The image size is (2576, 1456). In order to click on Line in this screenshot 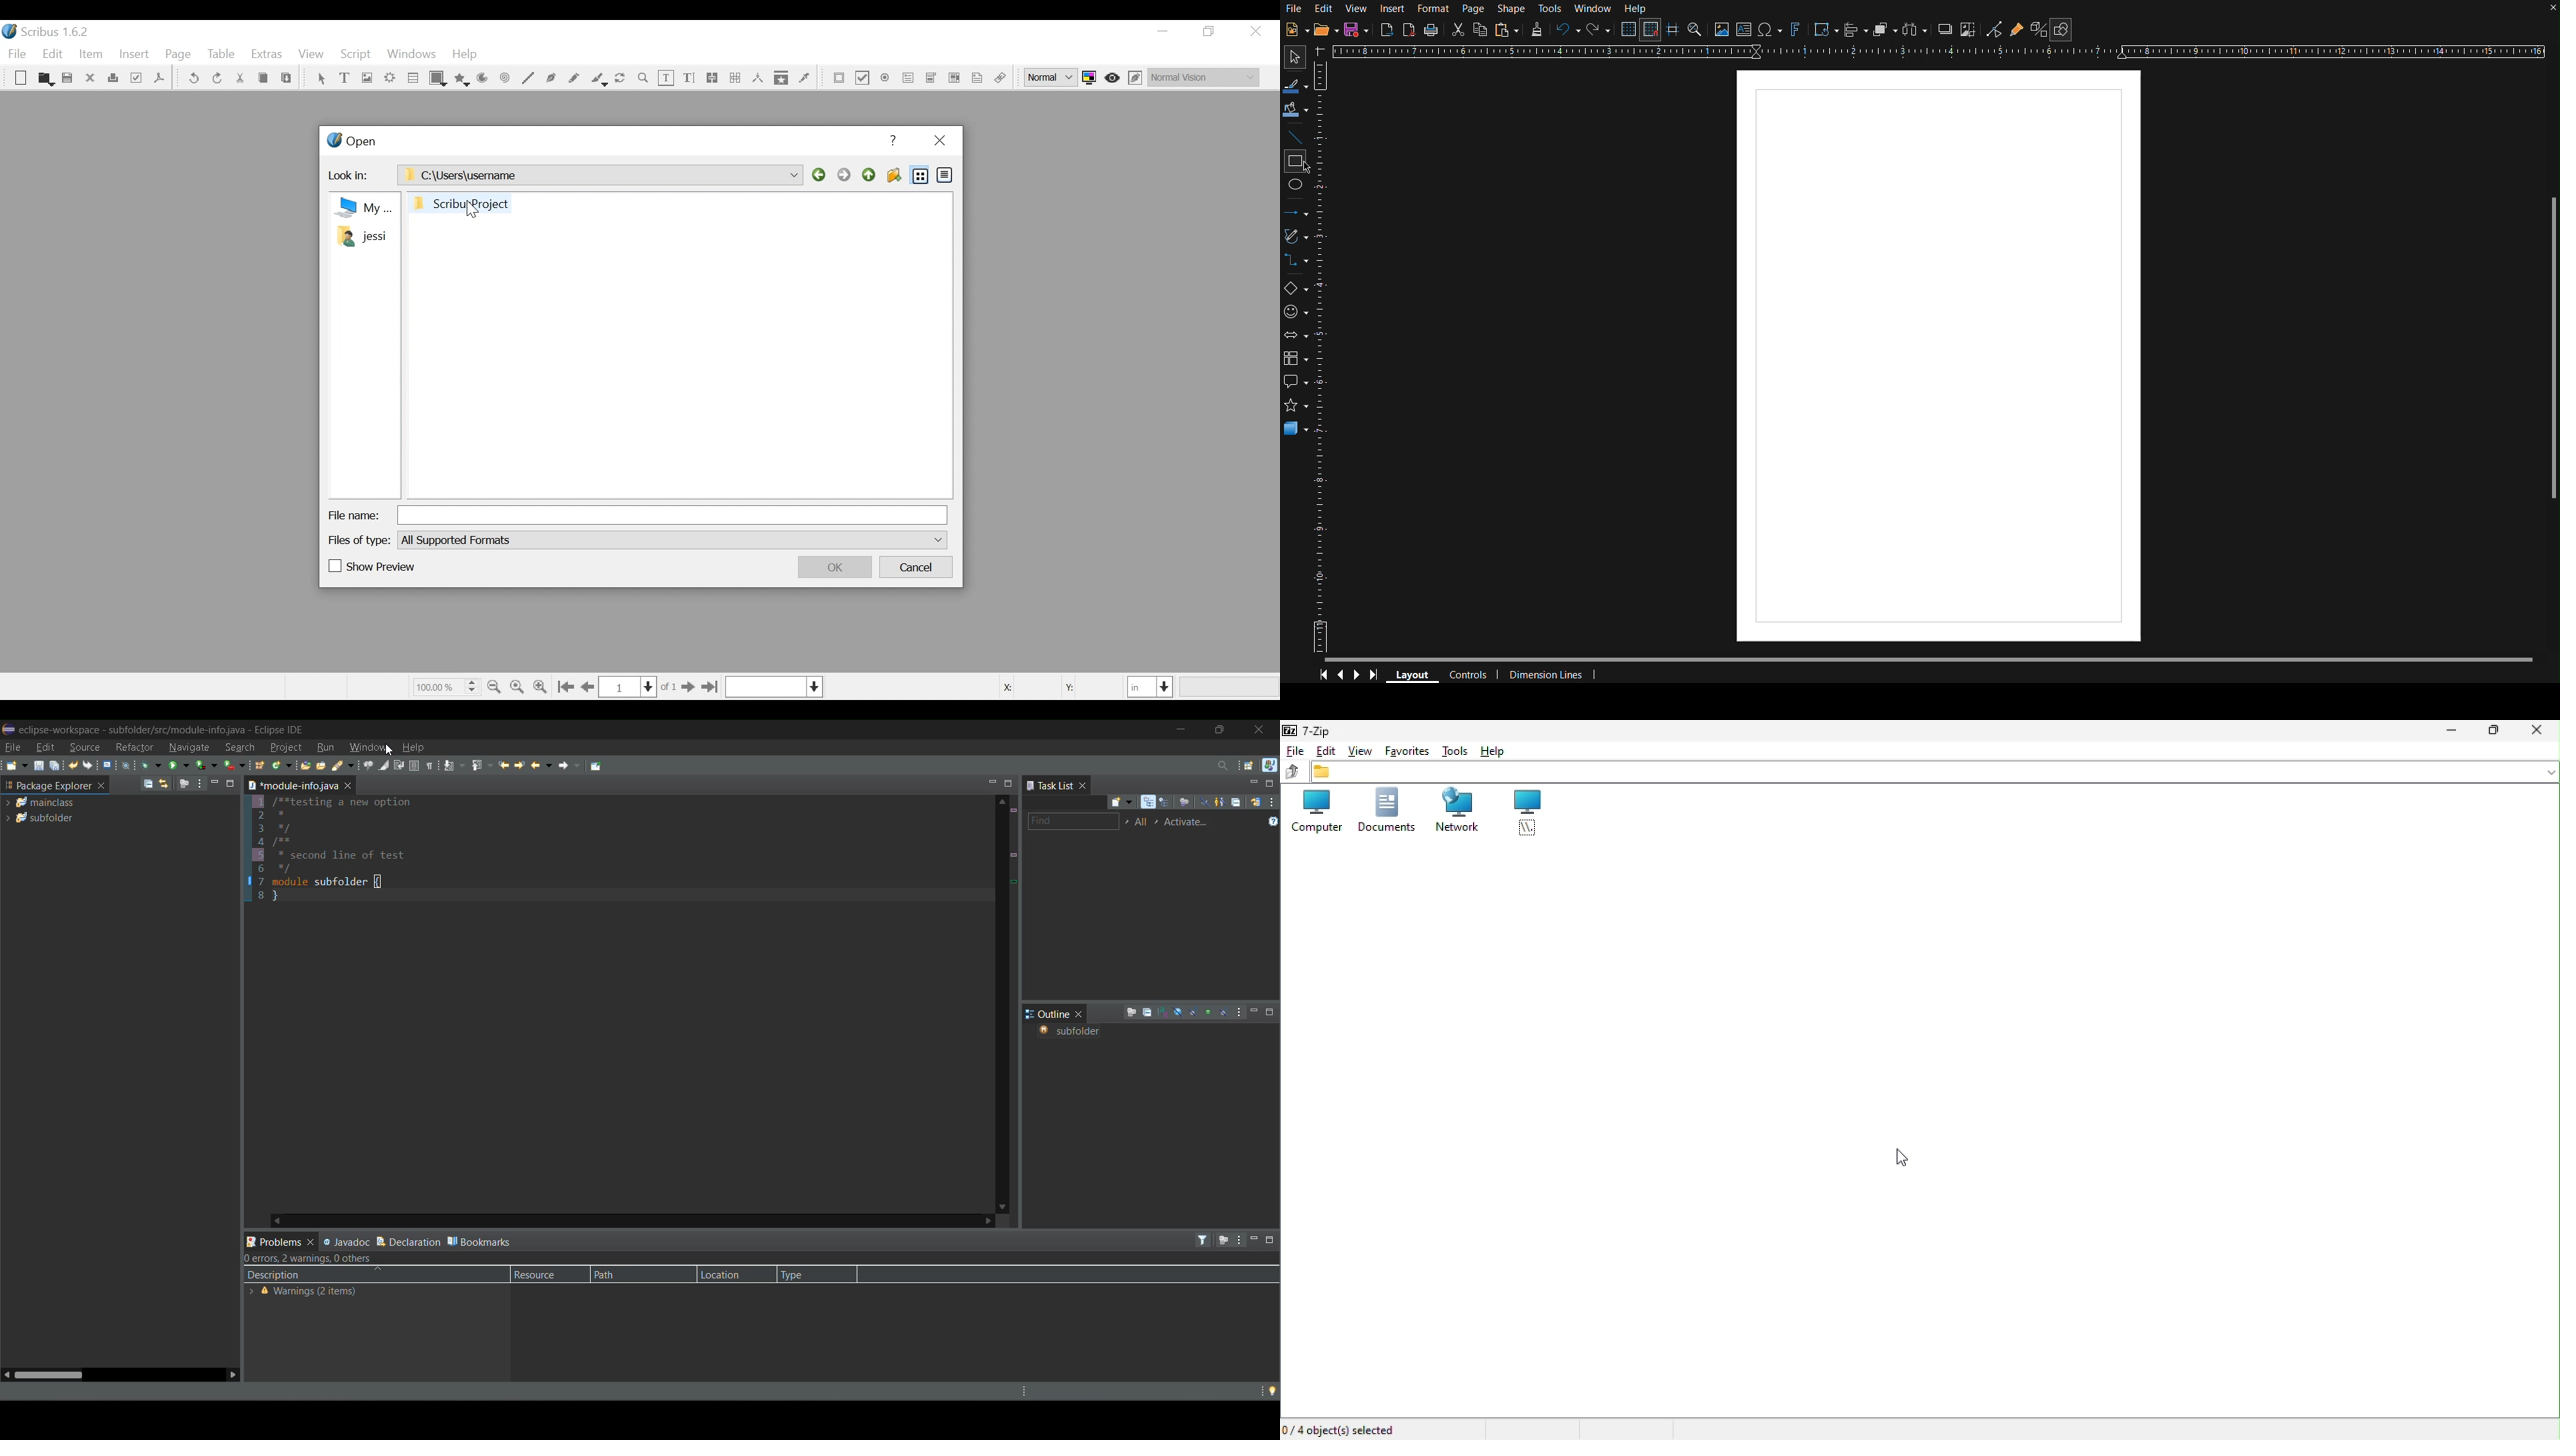, I will do `click(1295, 136)`.